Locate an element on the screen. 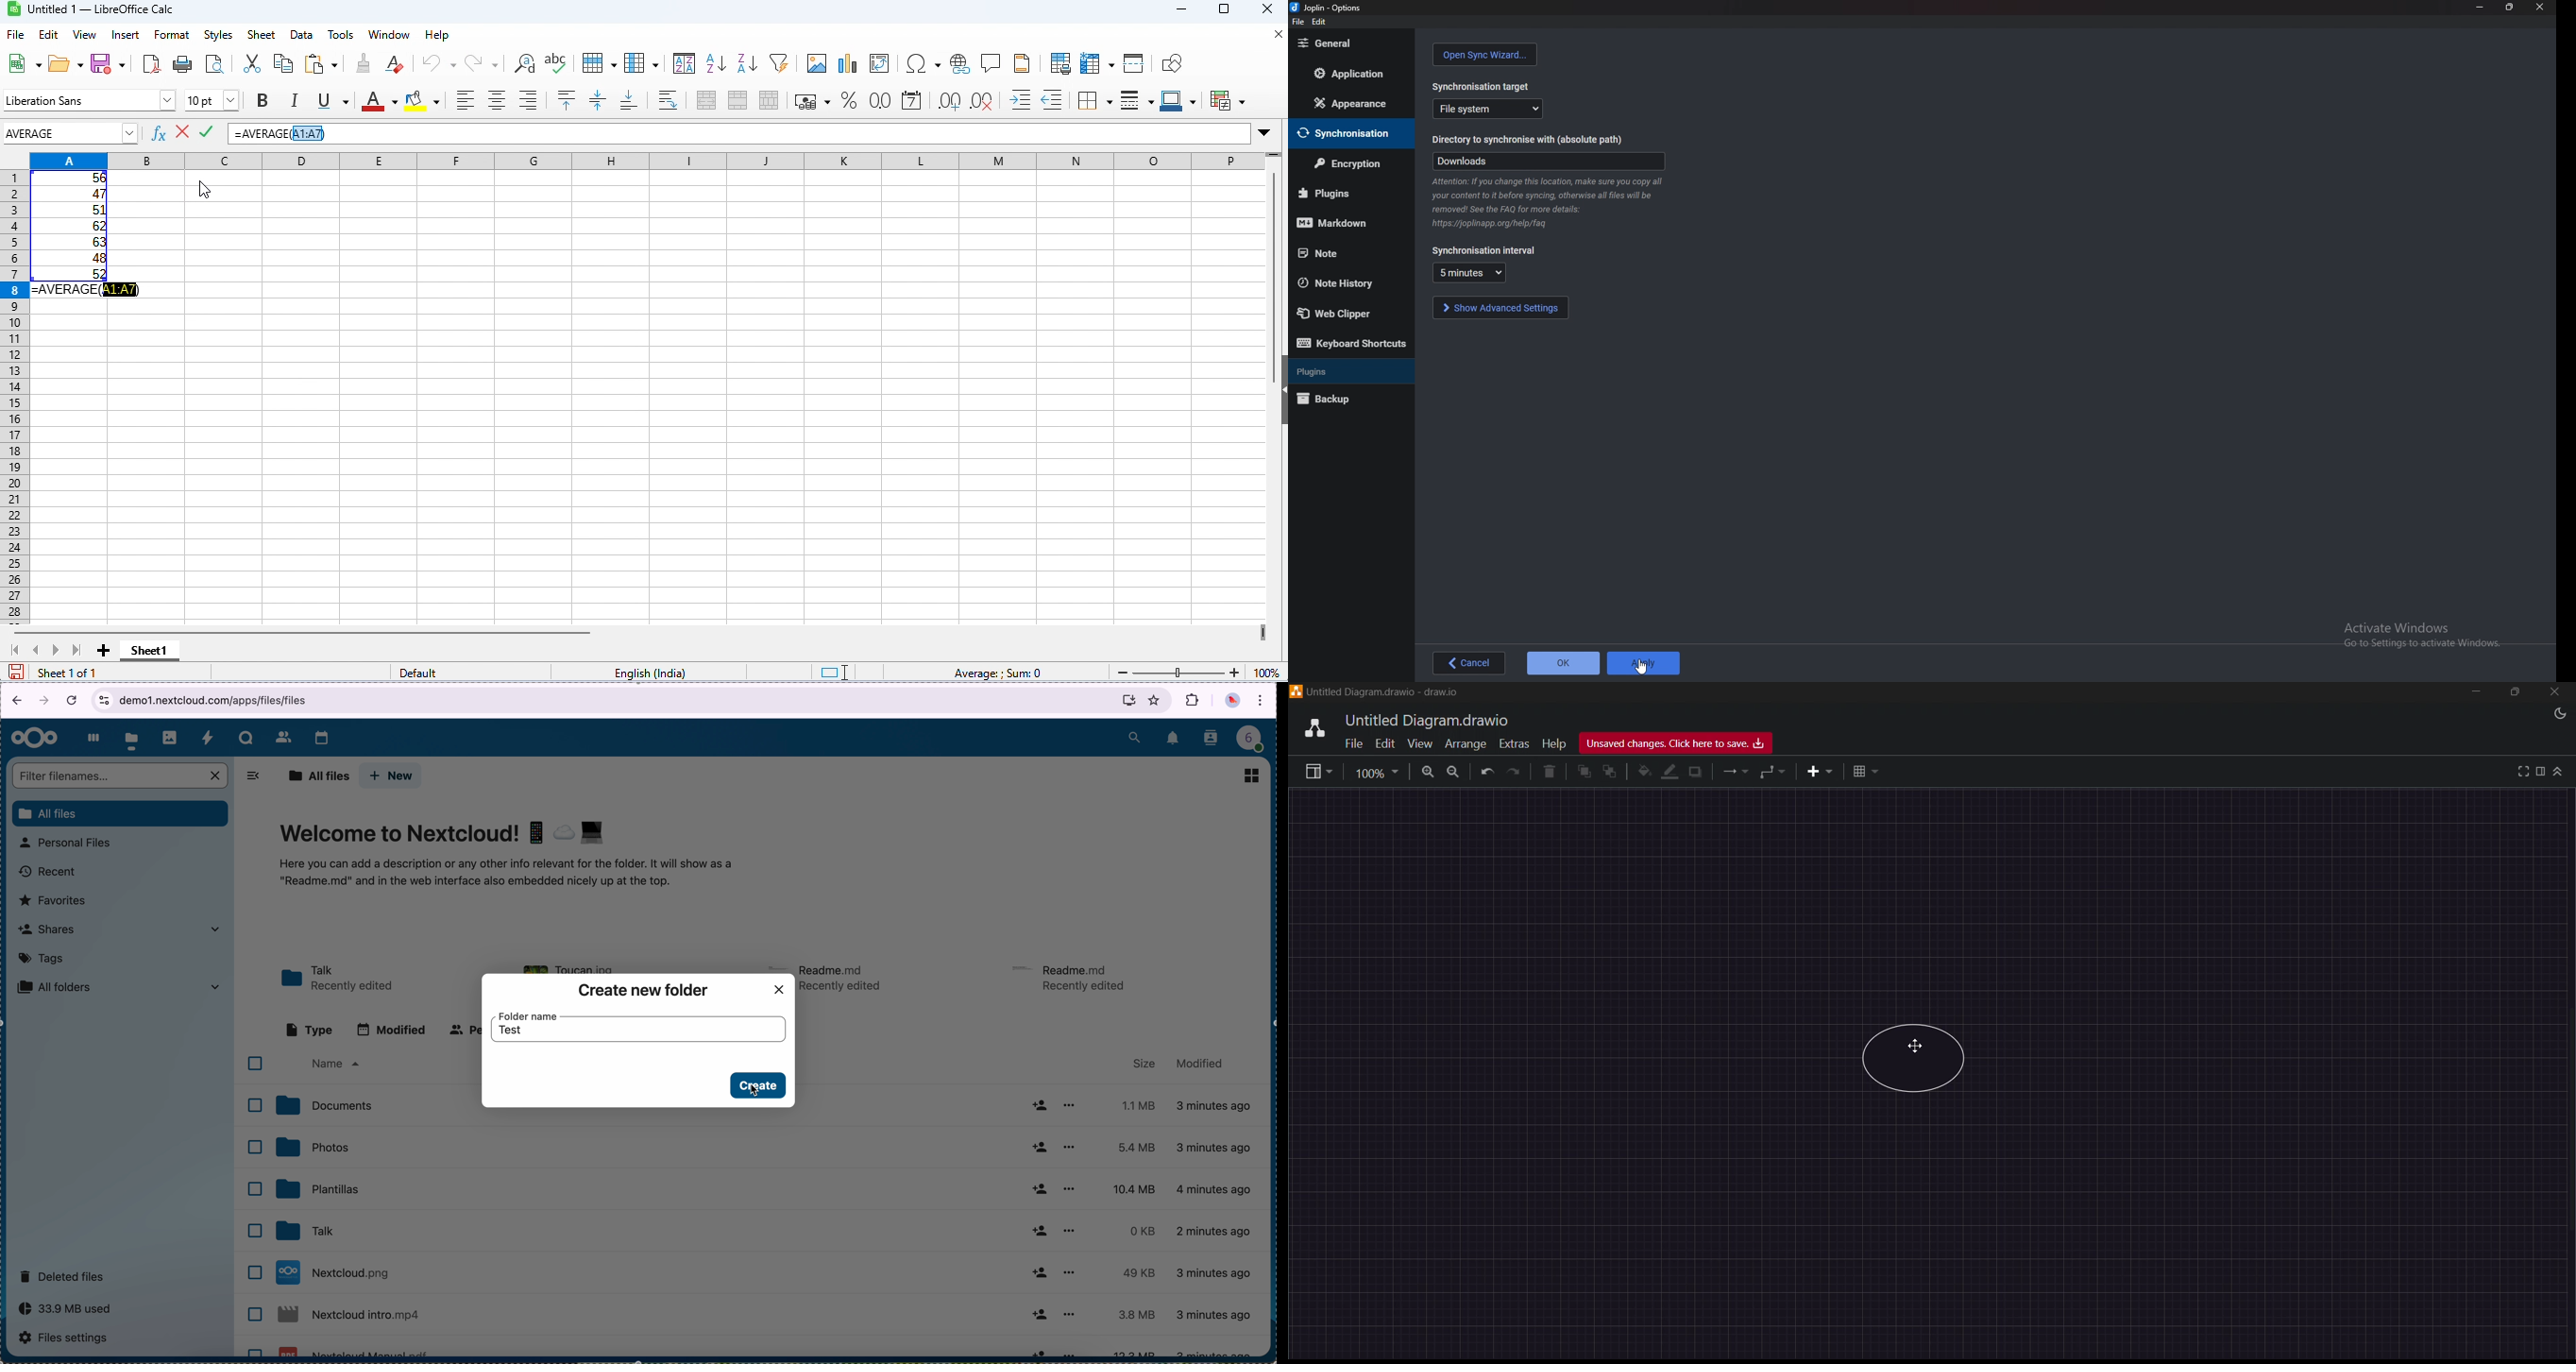  format as percent is located at coordinates (848, 100).